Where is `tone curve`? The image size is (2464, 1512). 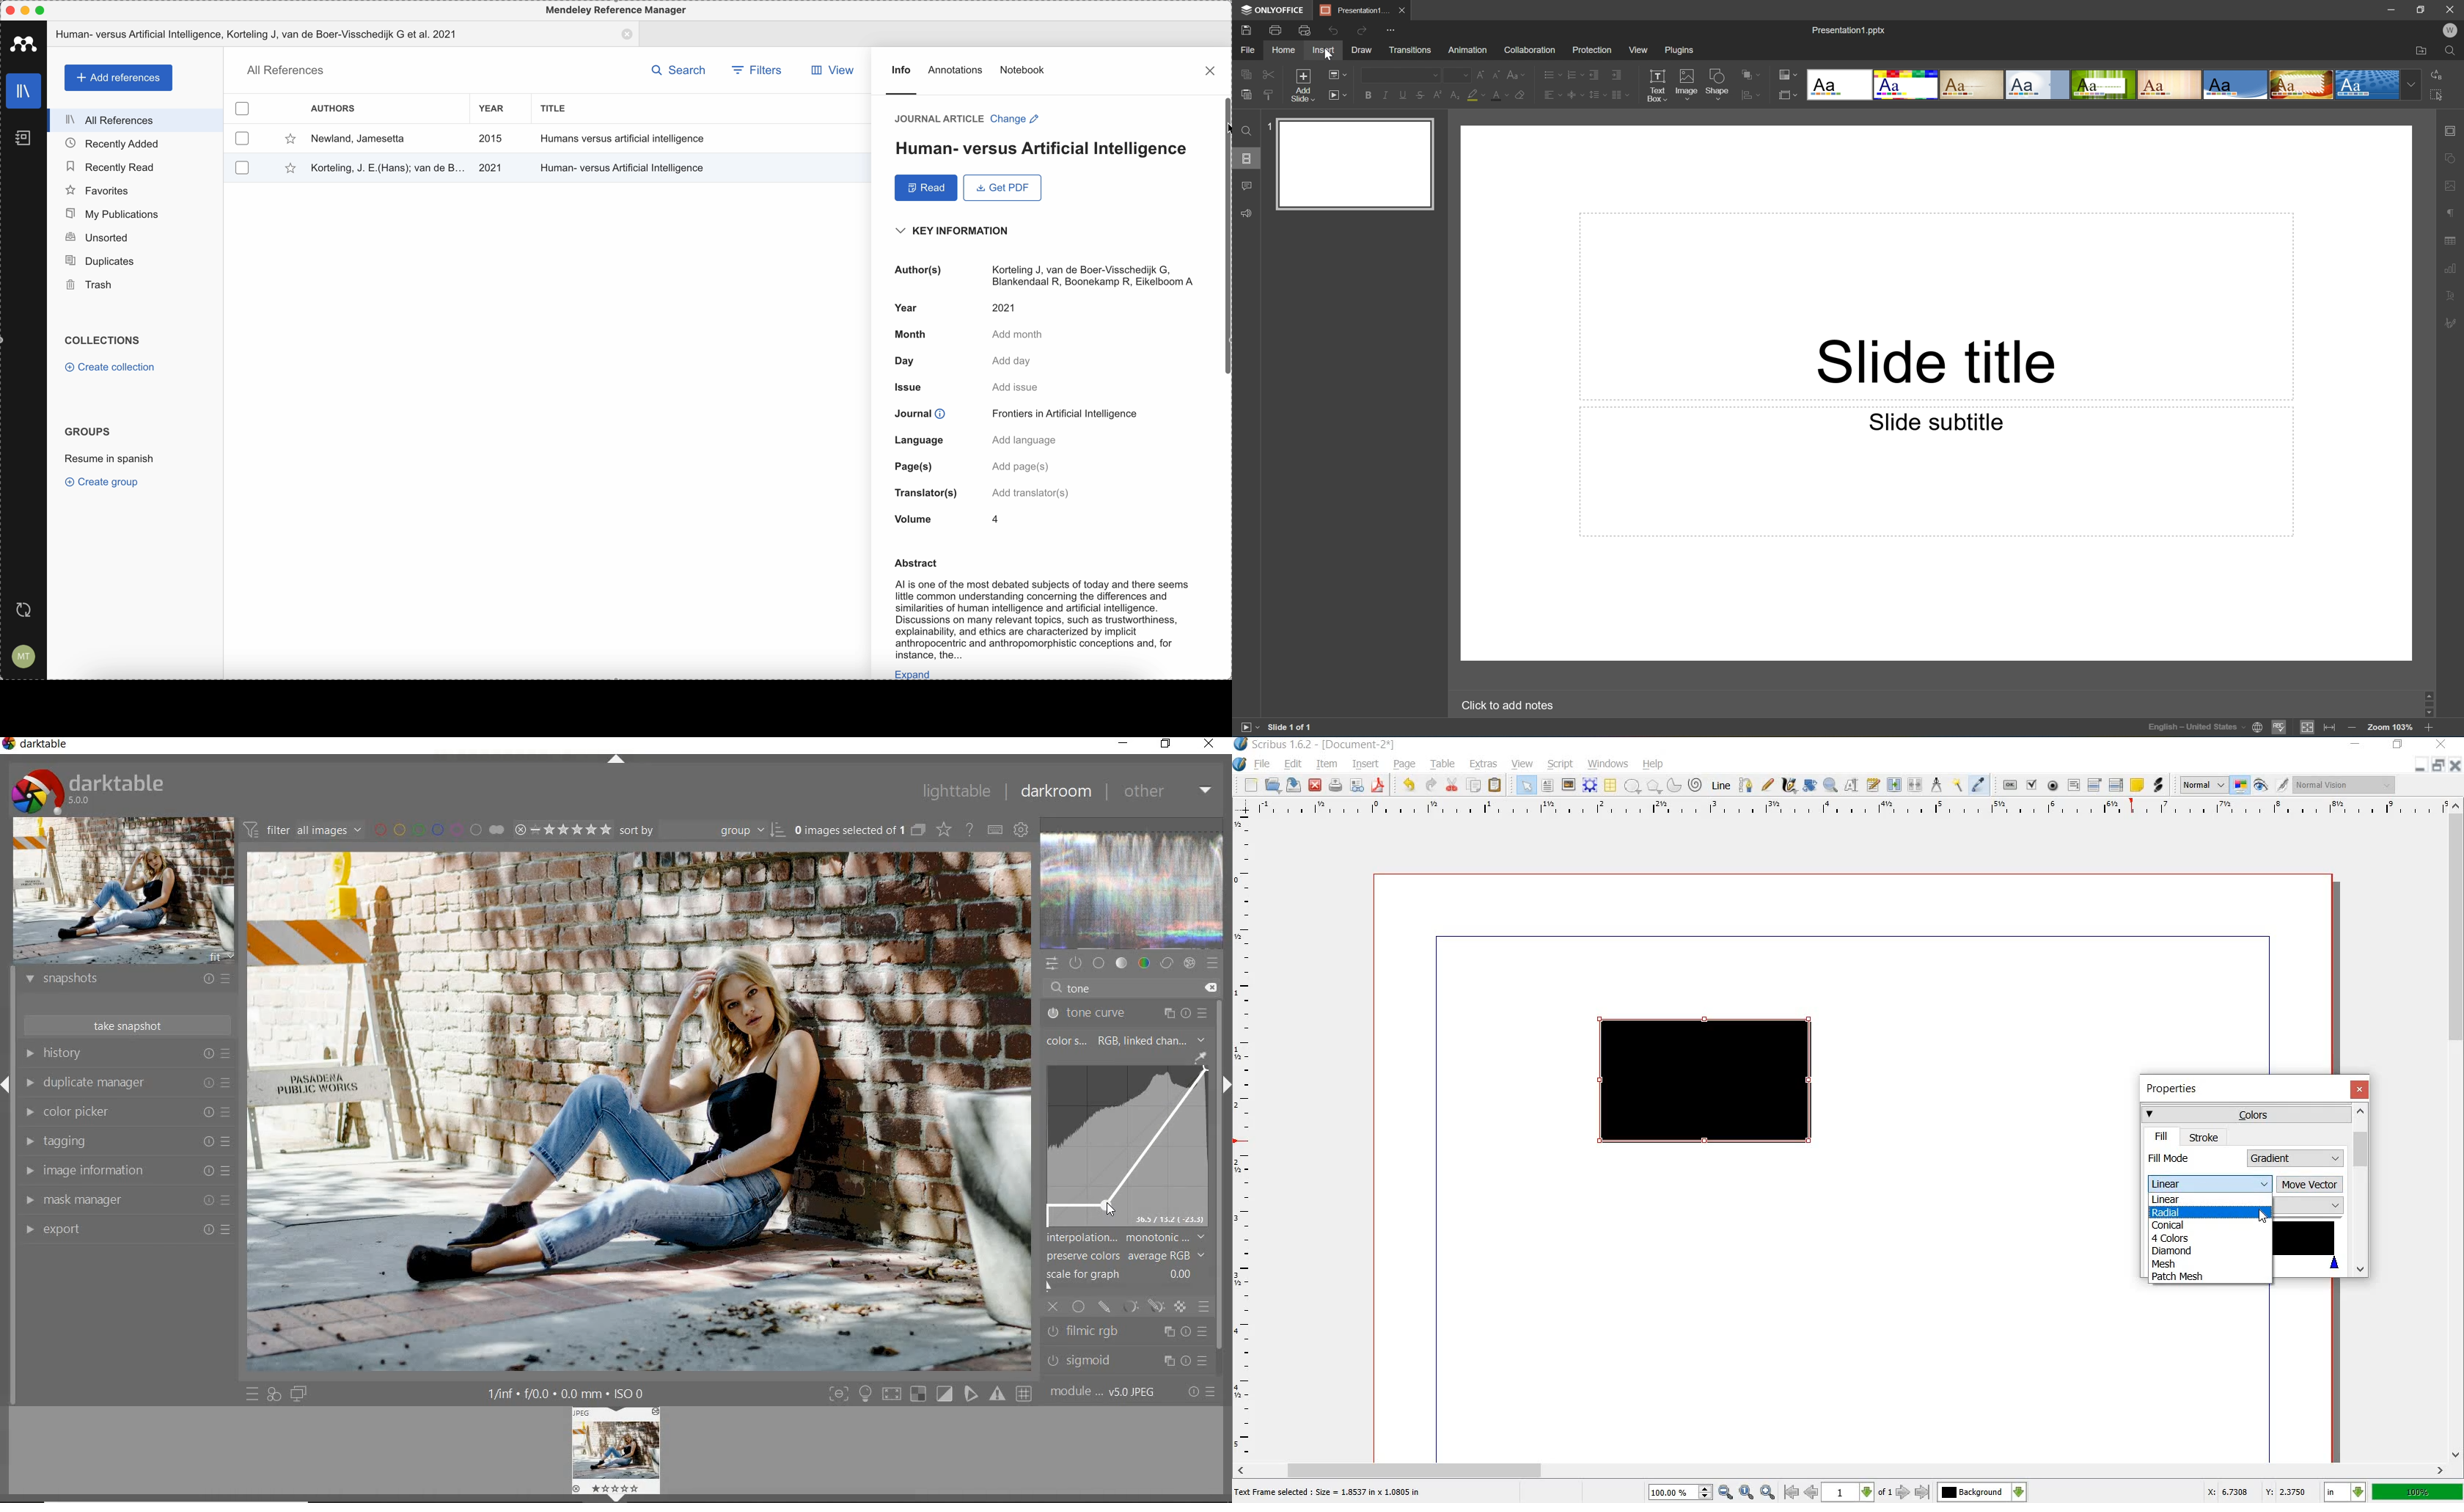 tone curve is located at coordinates (1126, 1012).